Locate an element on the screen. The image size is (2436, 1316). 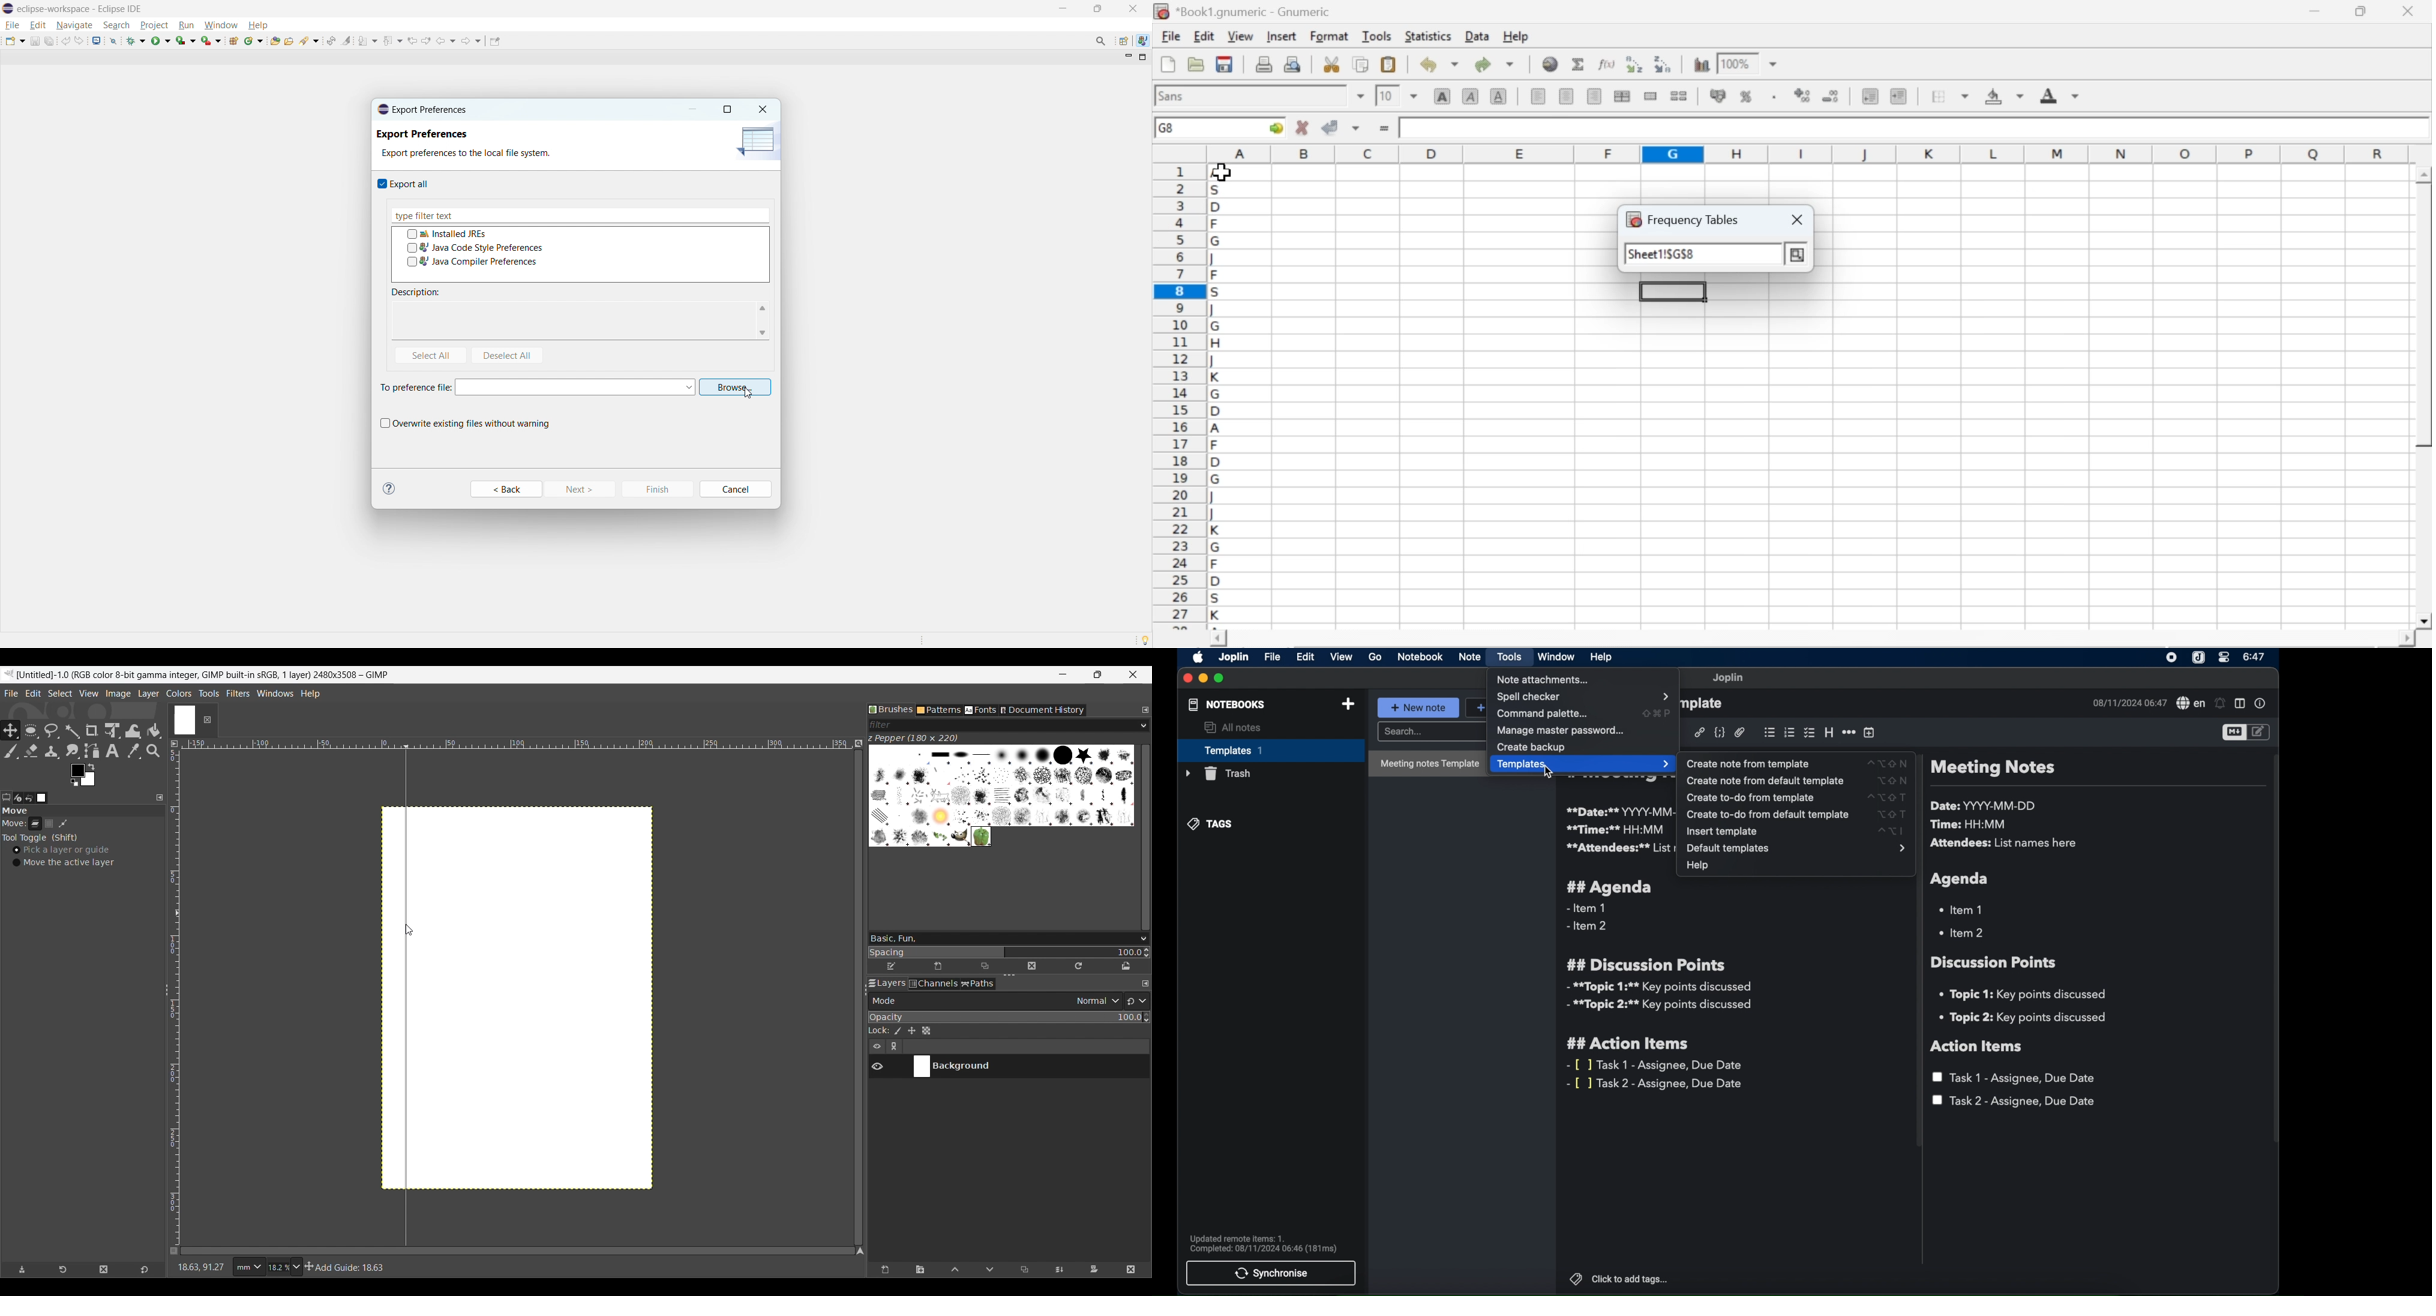
synchronise is located at coordinates (1272, 1273).